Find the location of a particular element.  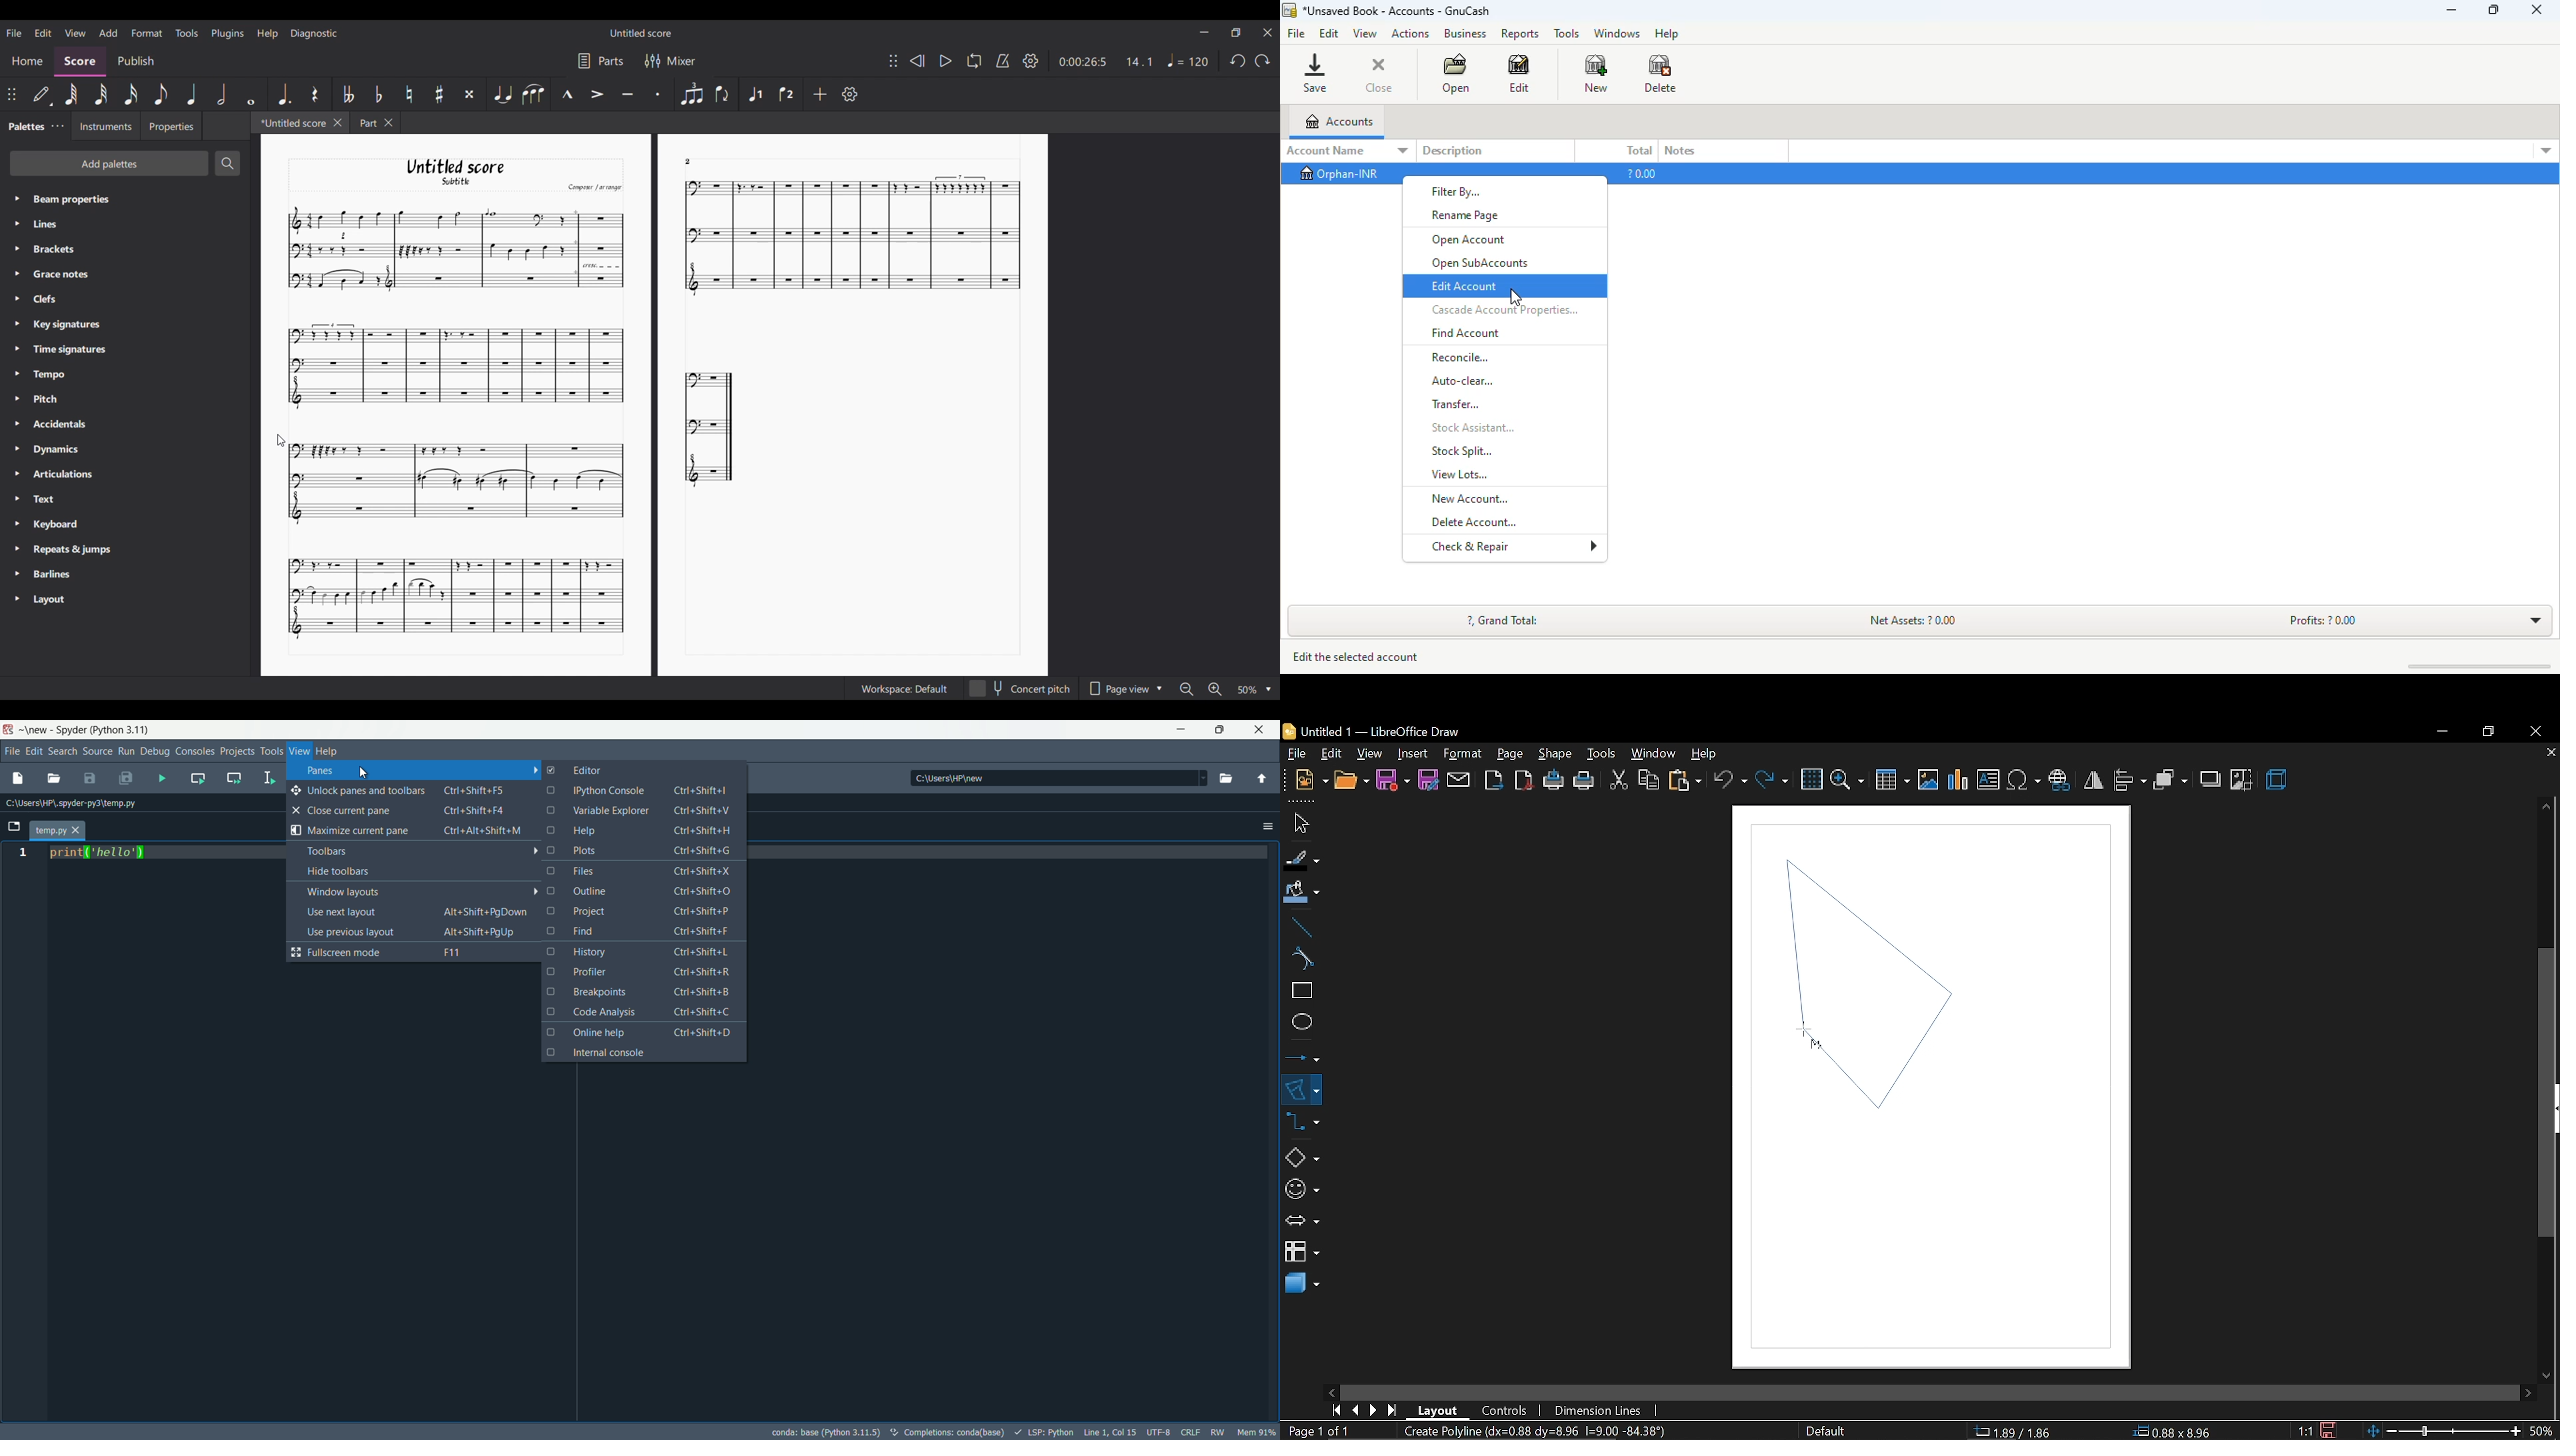

Mixer settings is located at coordinates (671, 61).